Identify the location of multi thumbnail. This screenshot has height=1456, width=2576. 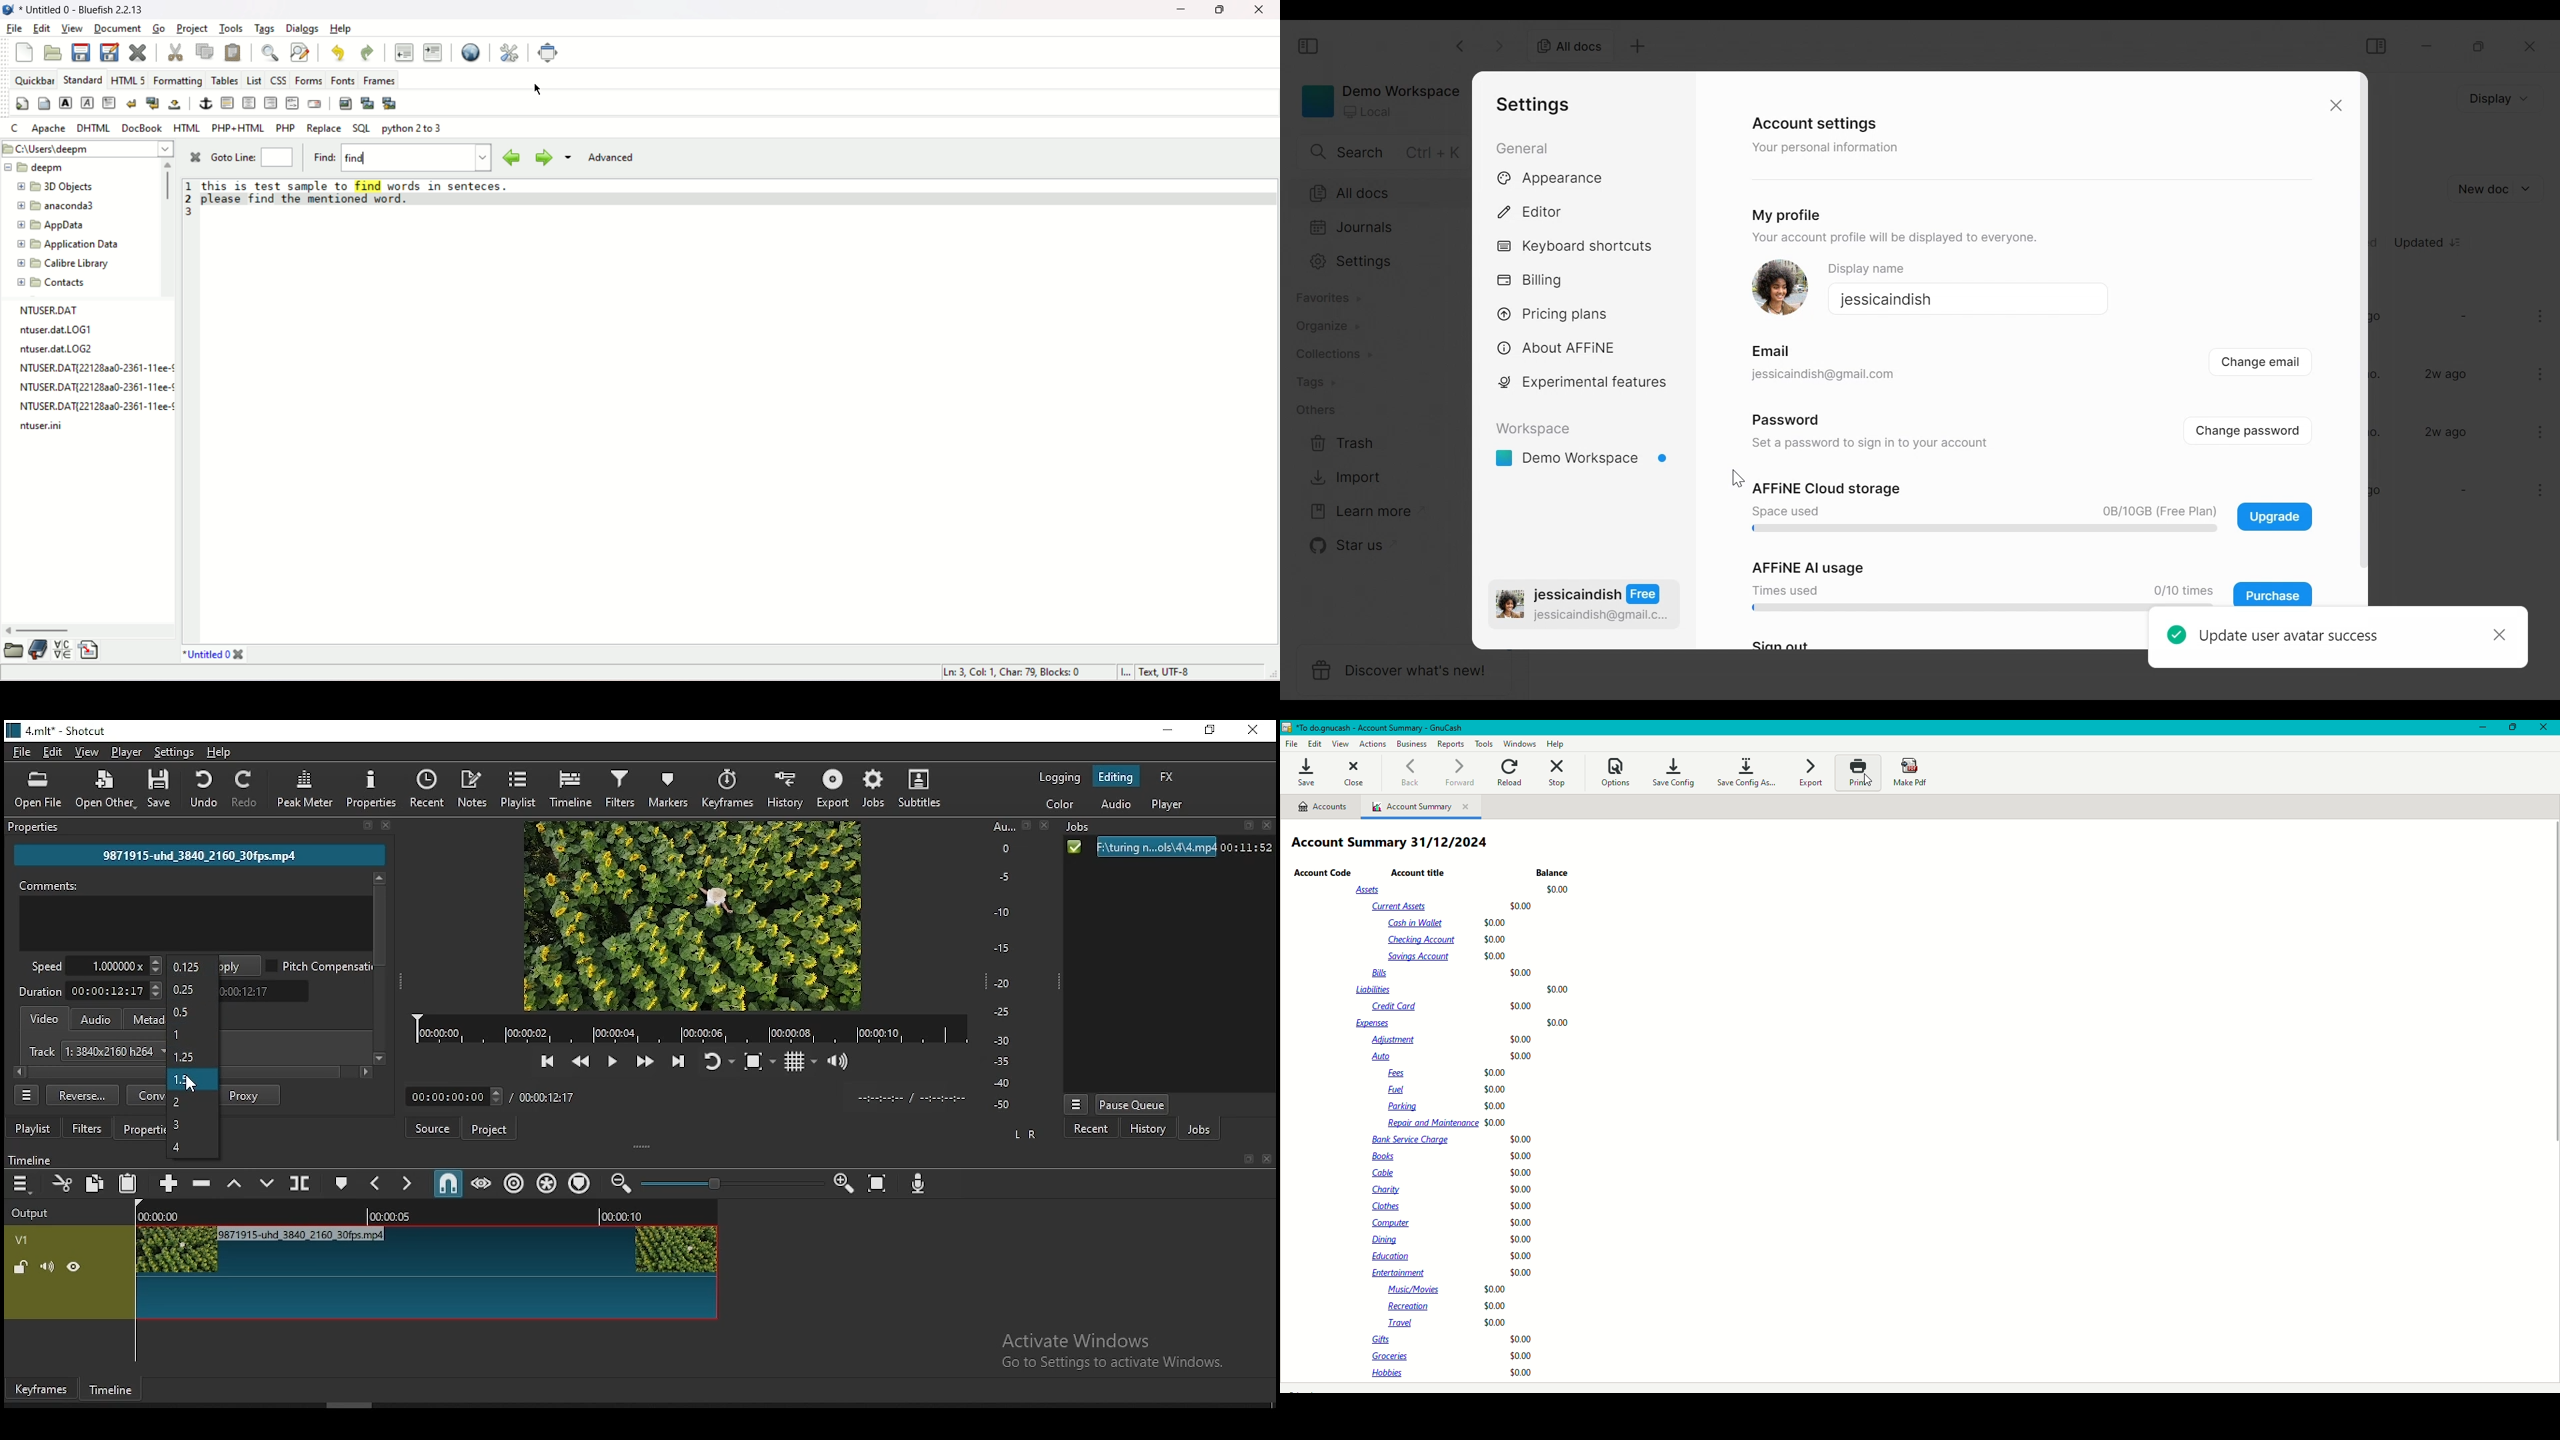
(390, 103).